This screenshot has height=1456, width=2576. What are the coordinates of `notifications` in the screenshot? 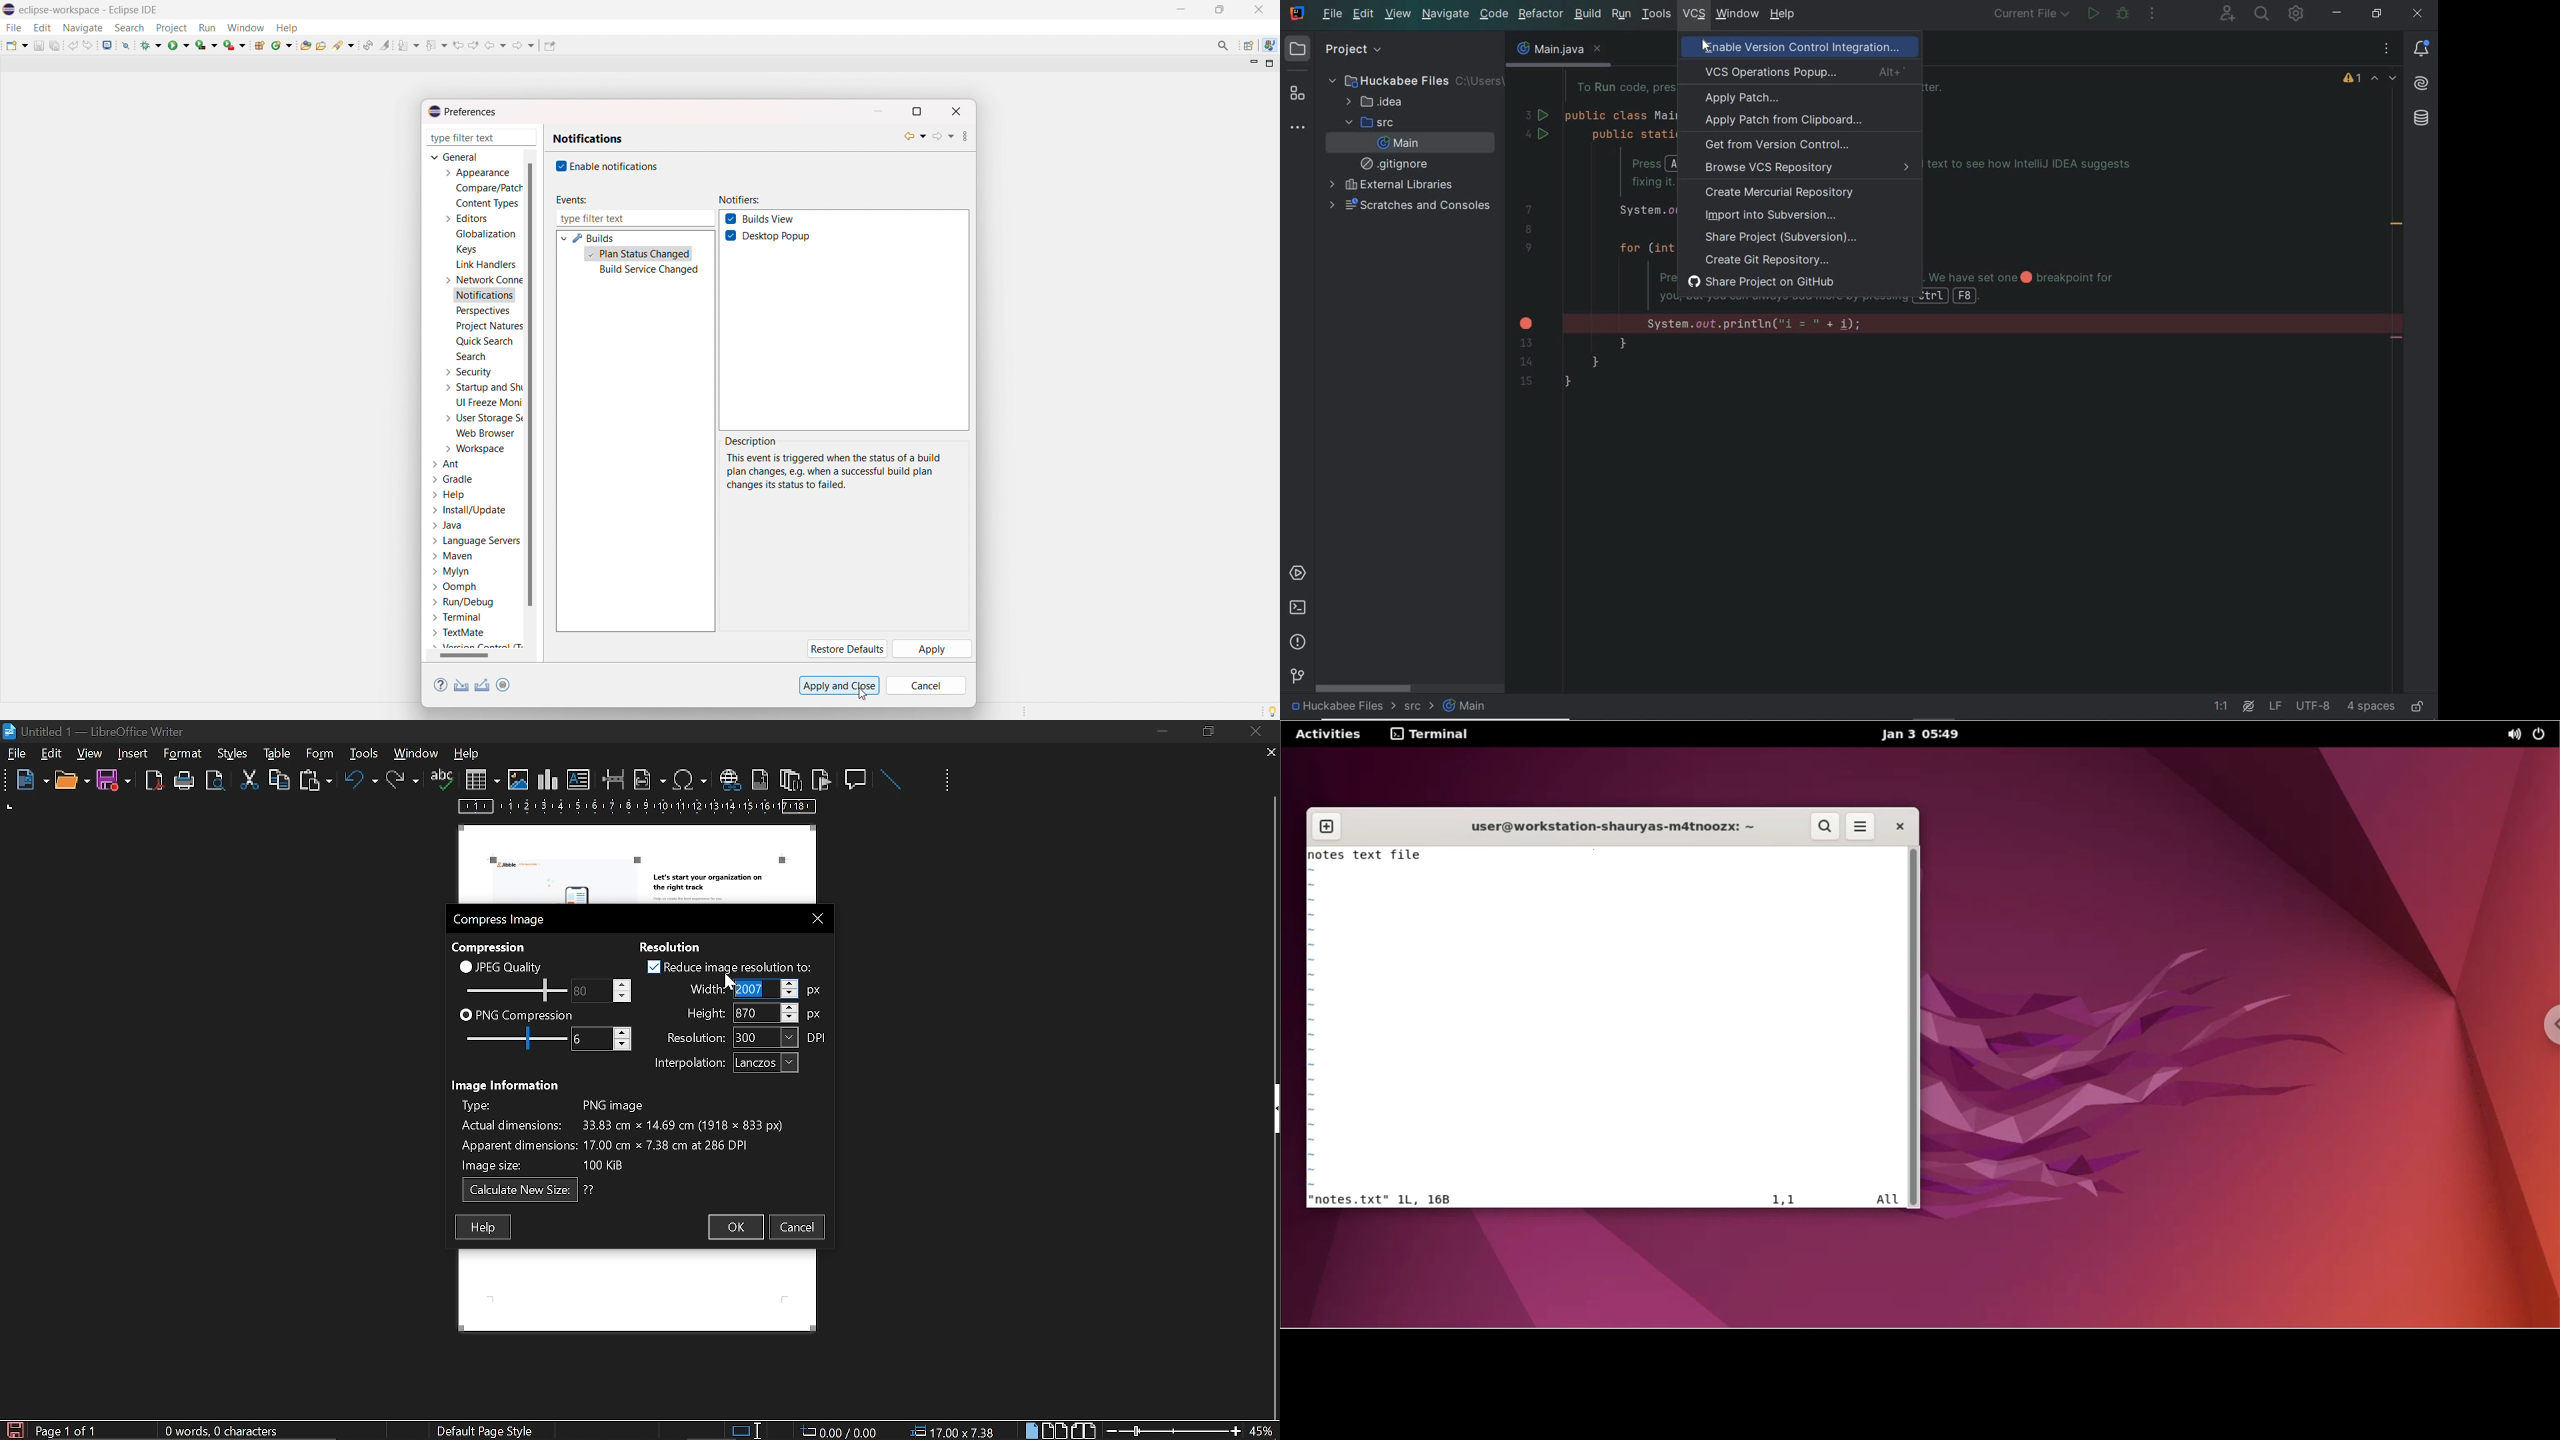 It's located at (485, 296).